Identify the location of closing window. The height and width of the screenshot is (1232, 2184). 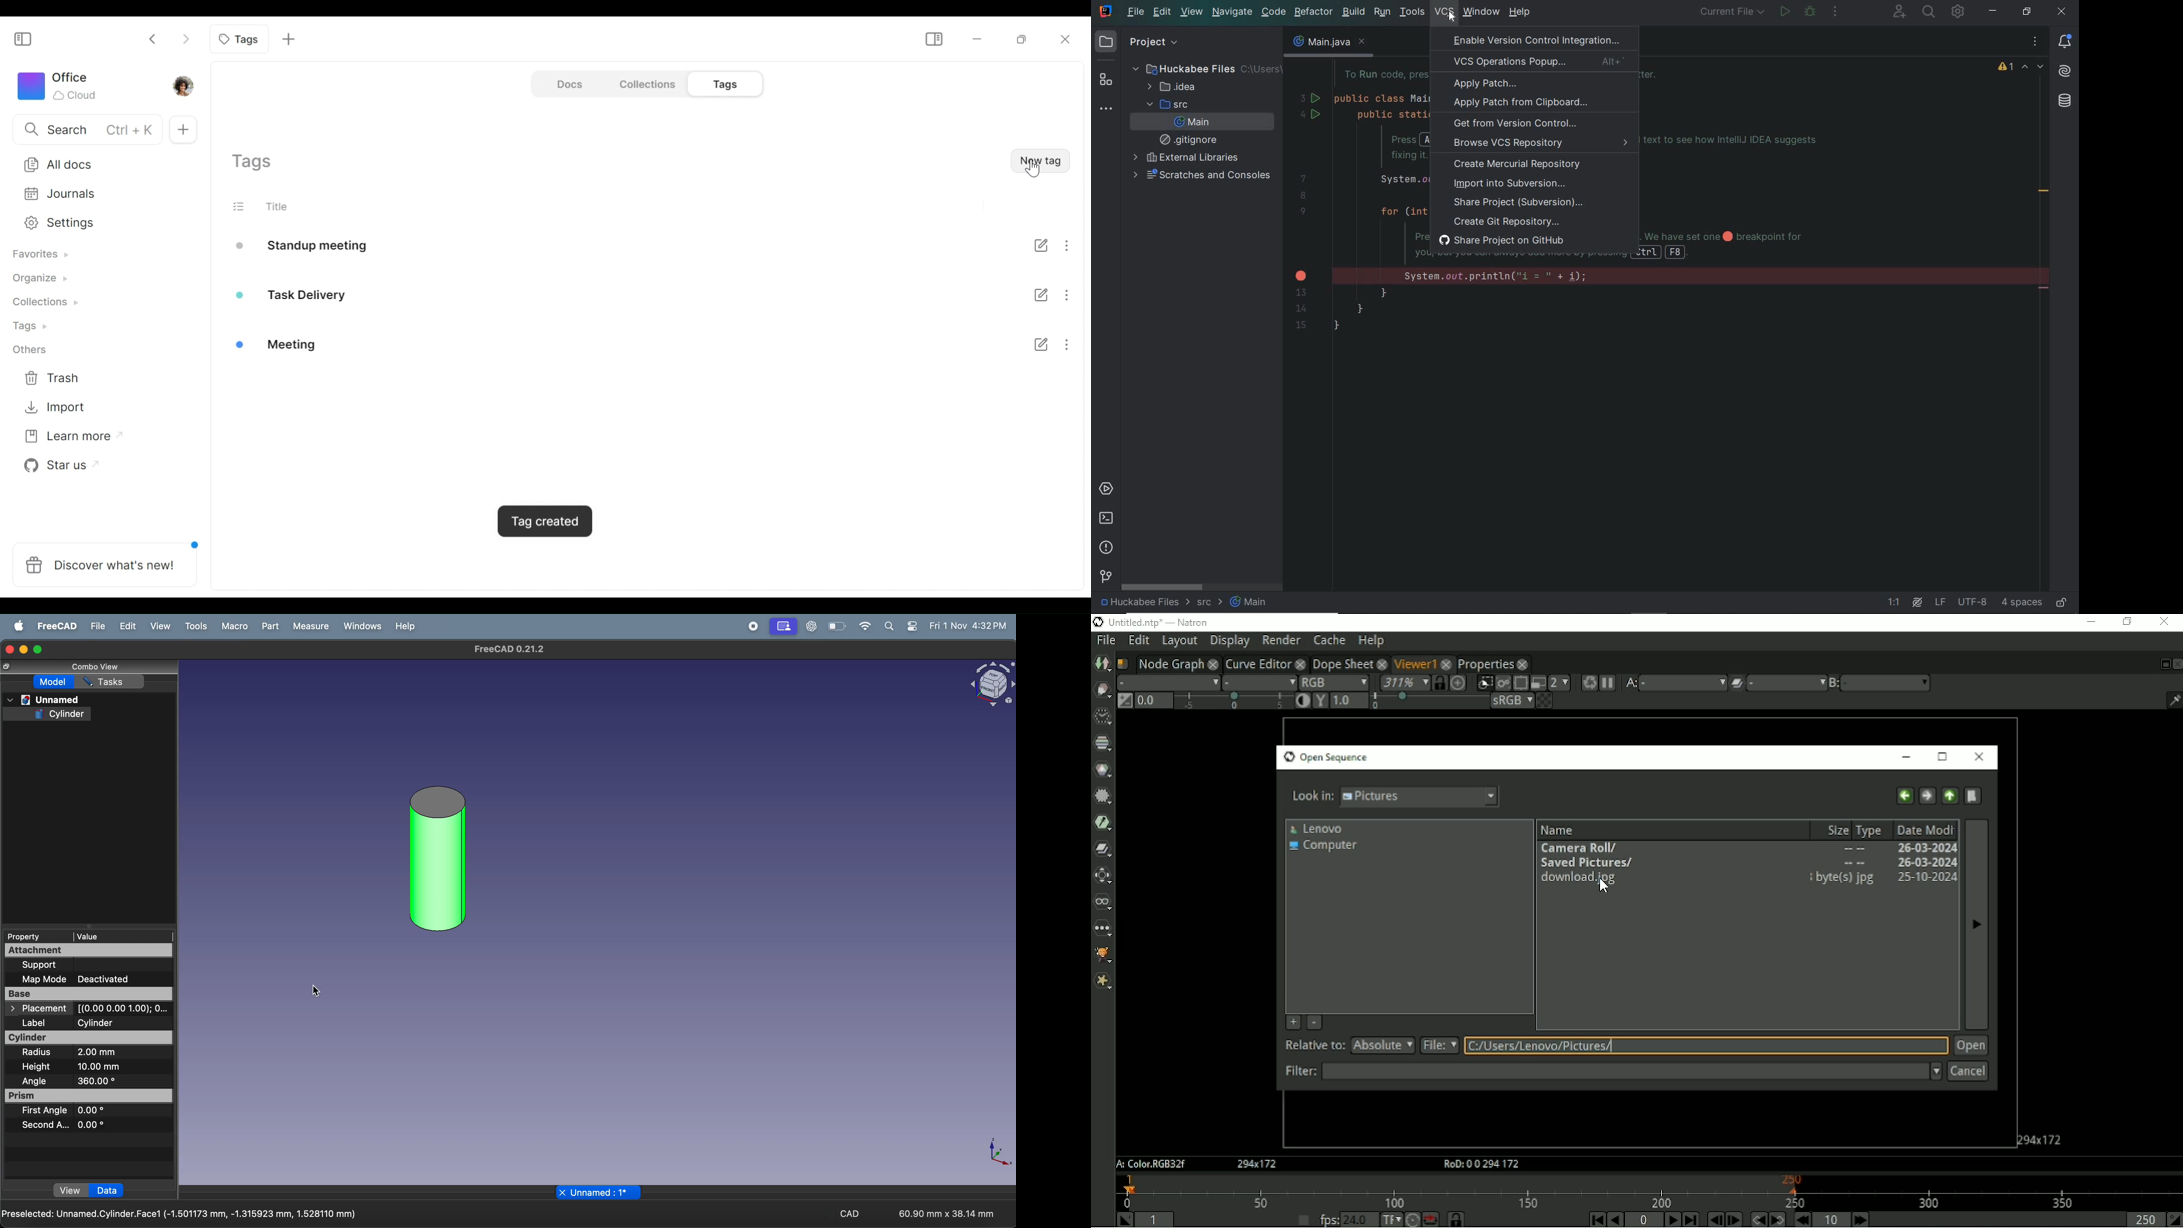
(9, 649).